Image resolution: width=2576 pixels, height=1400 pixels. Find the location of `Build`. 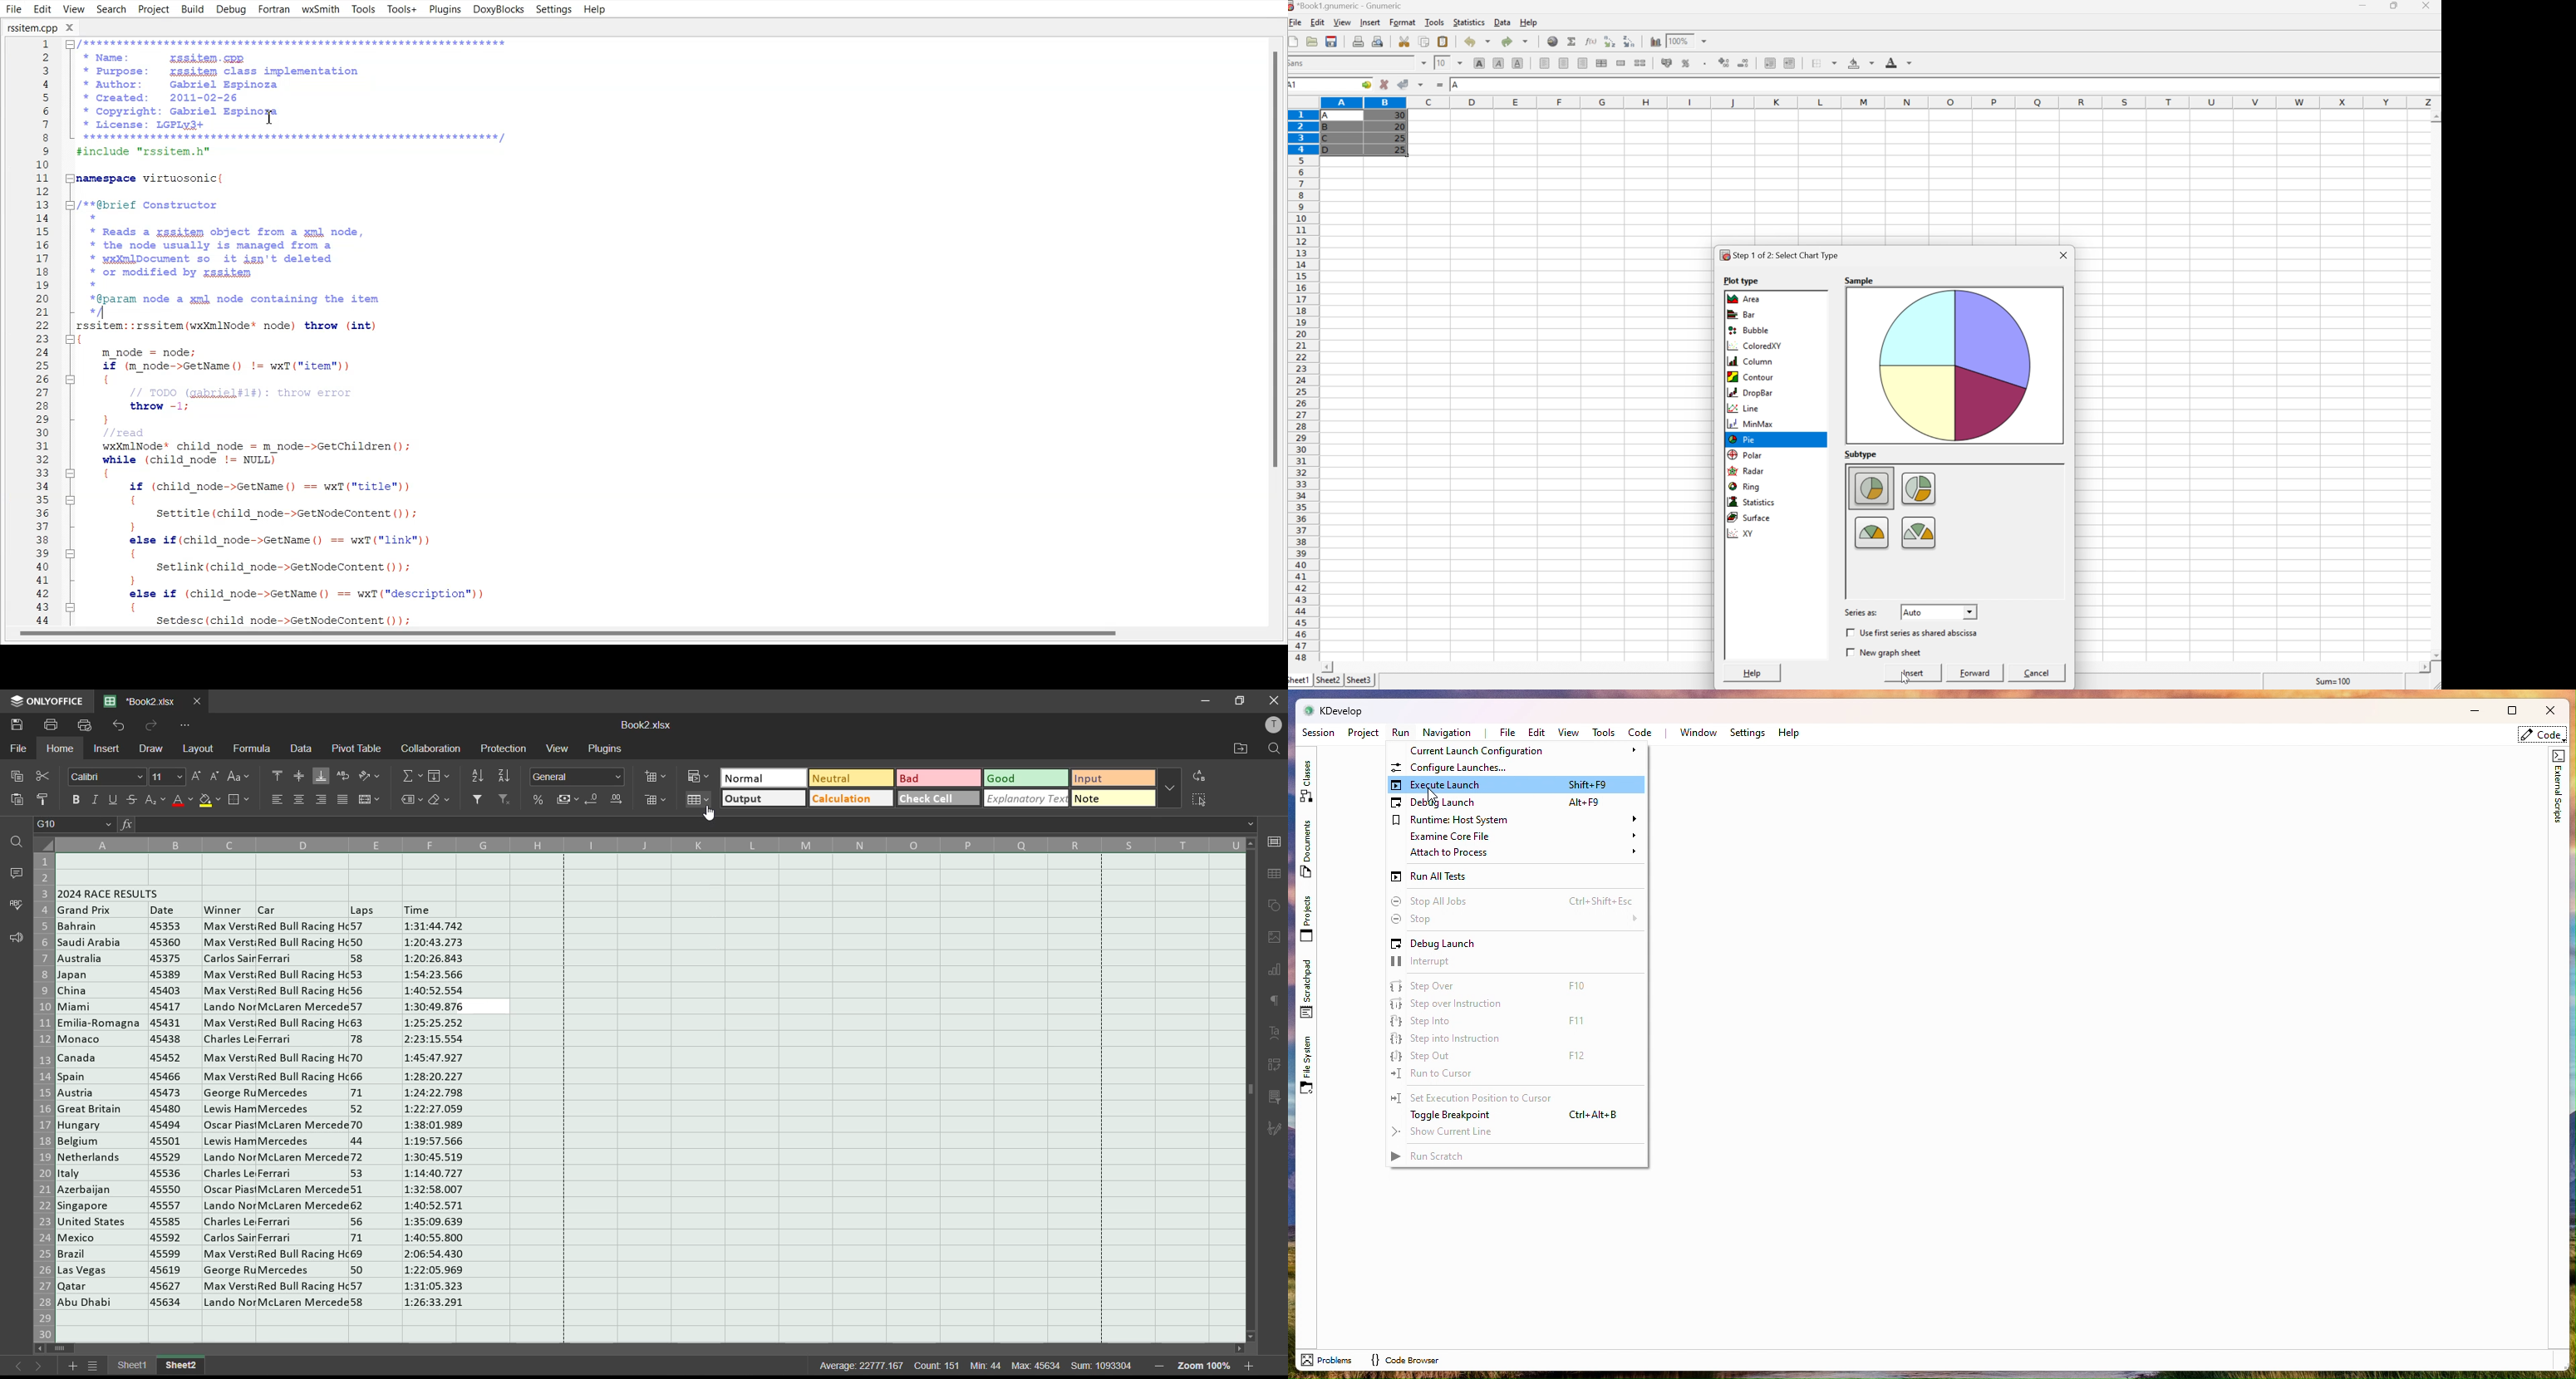

Build is located at coordinates (193, 9).